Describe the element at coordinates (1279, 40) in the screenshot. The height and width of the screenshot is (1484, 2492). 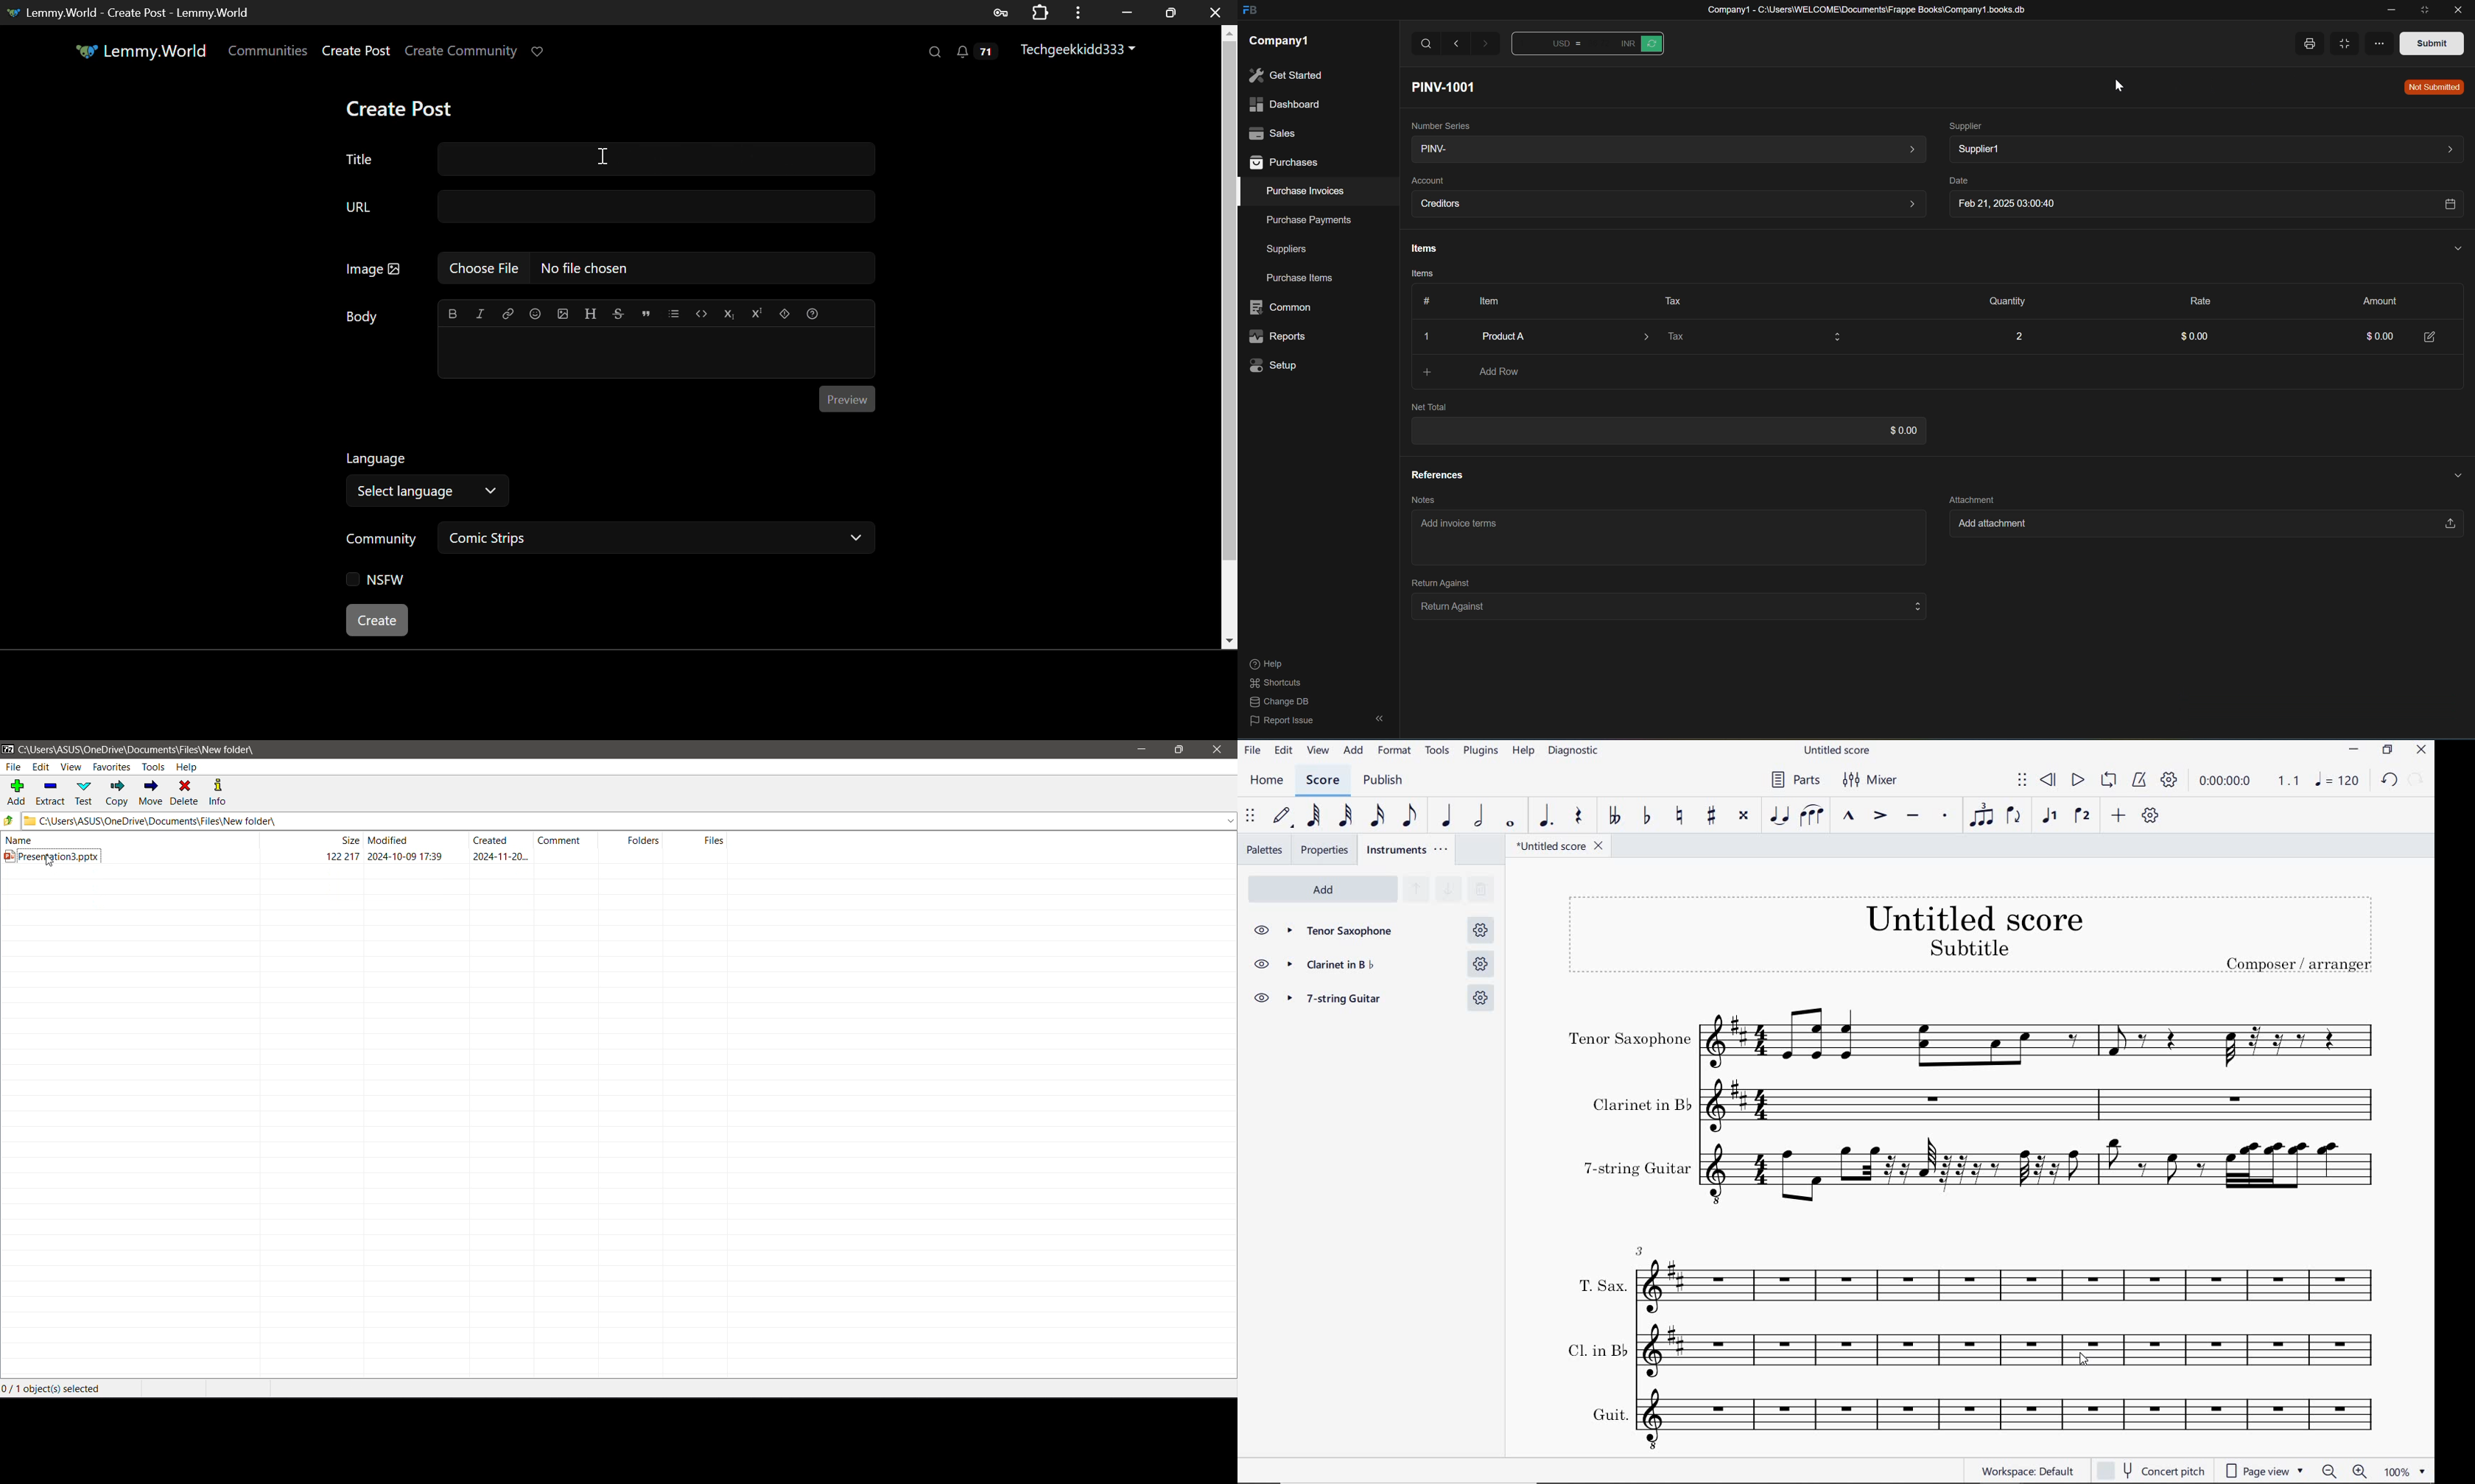
I see `company1` at that location.